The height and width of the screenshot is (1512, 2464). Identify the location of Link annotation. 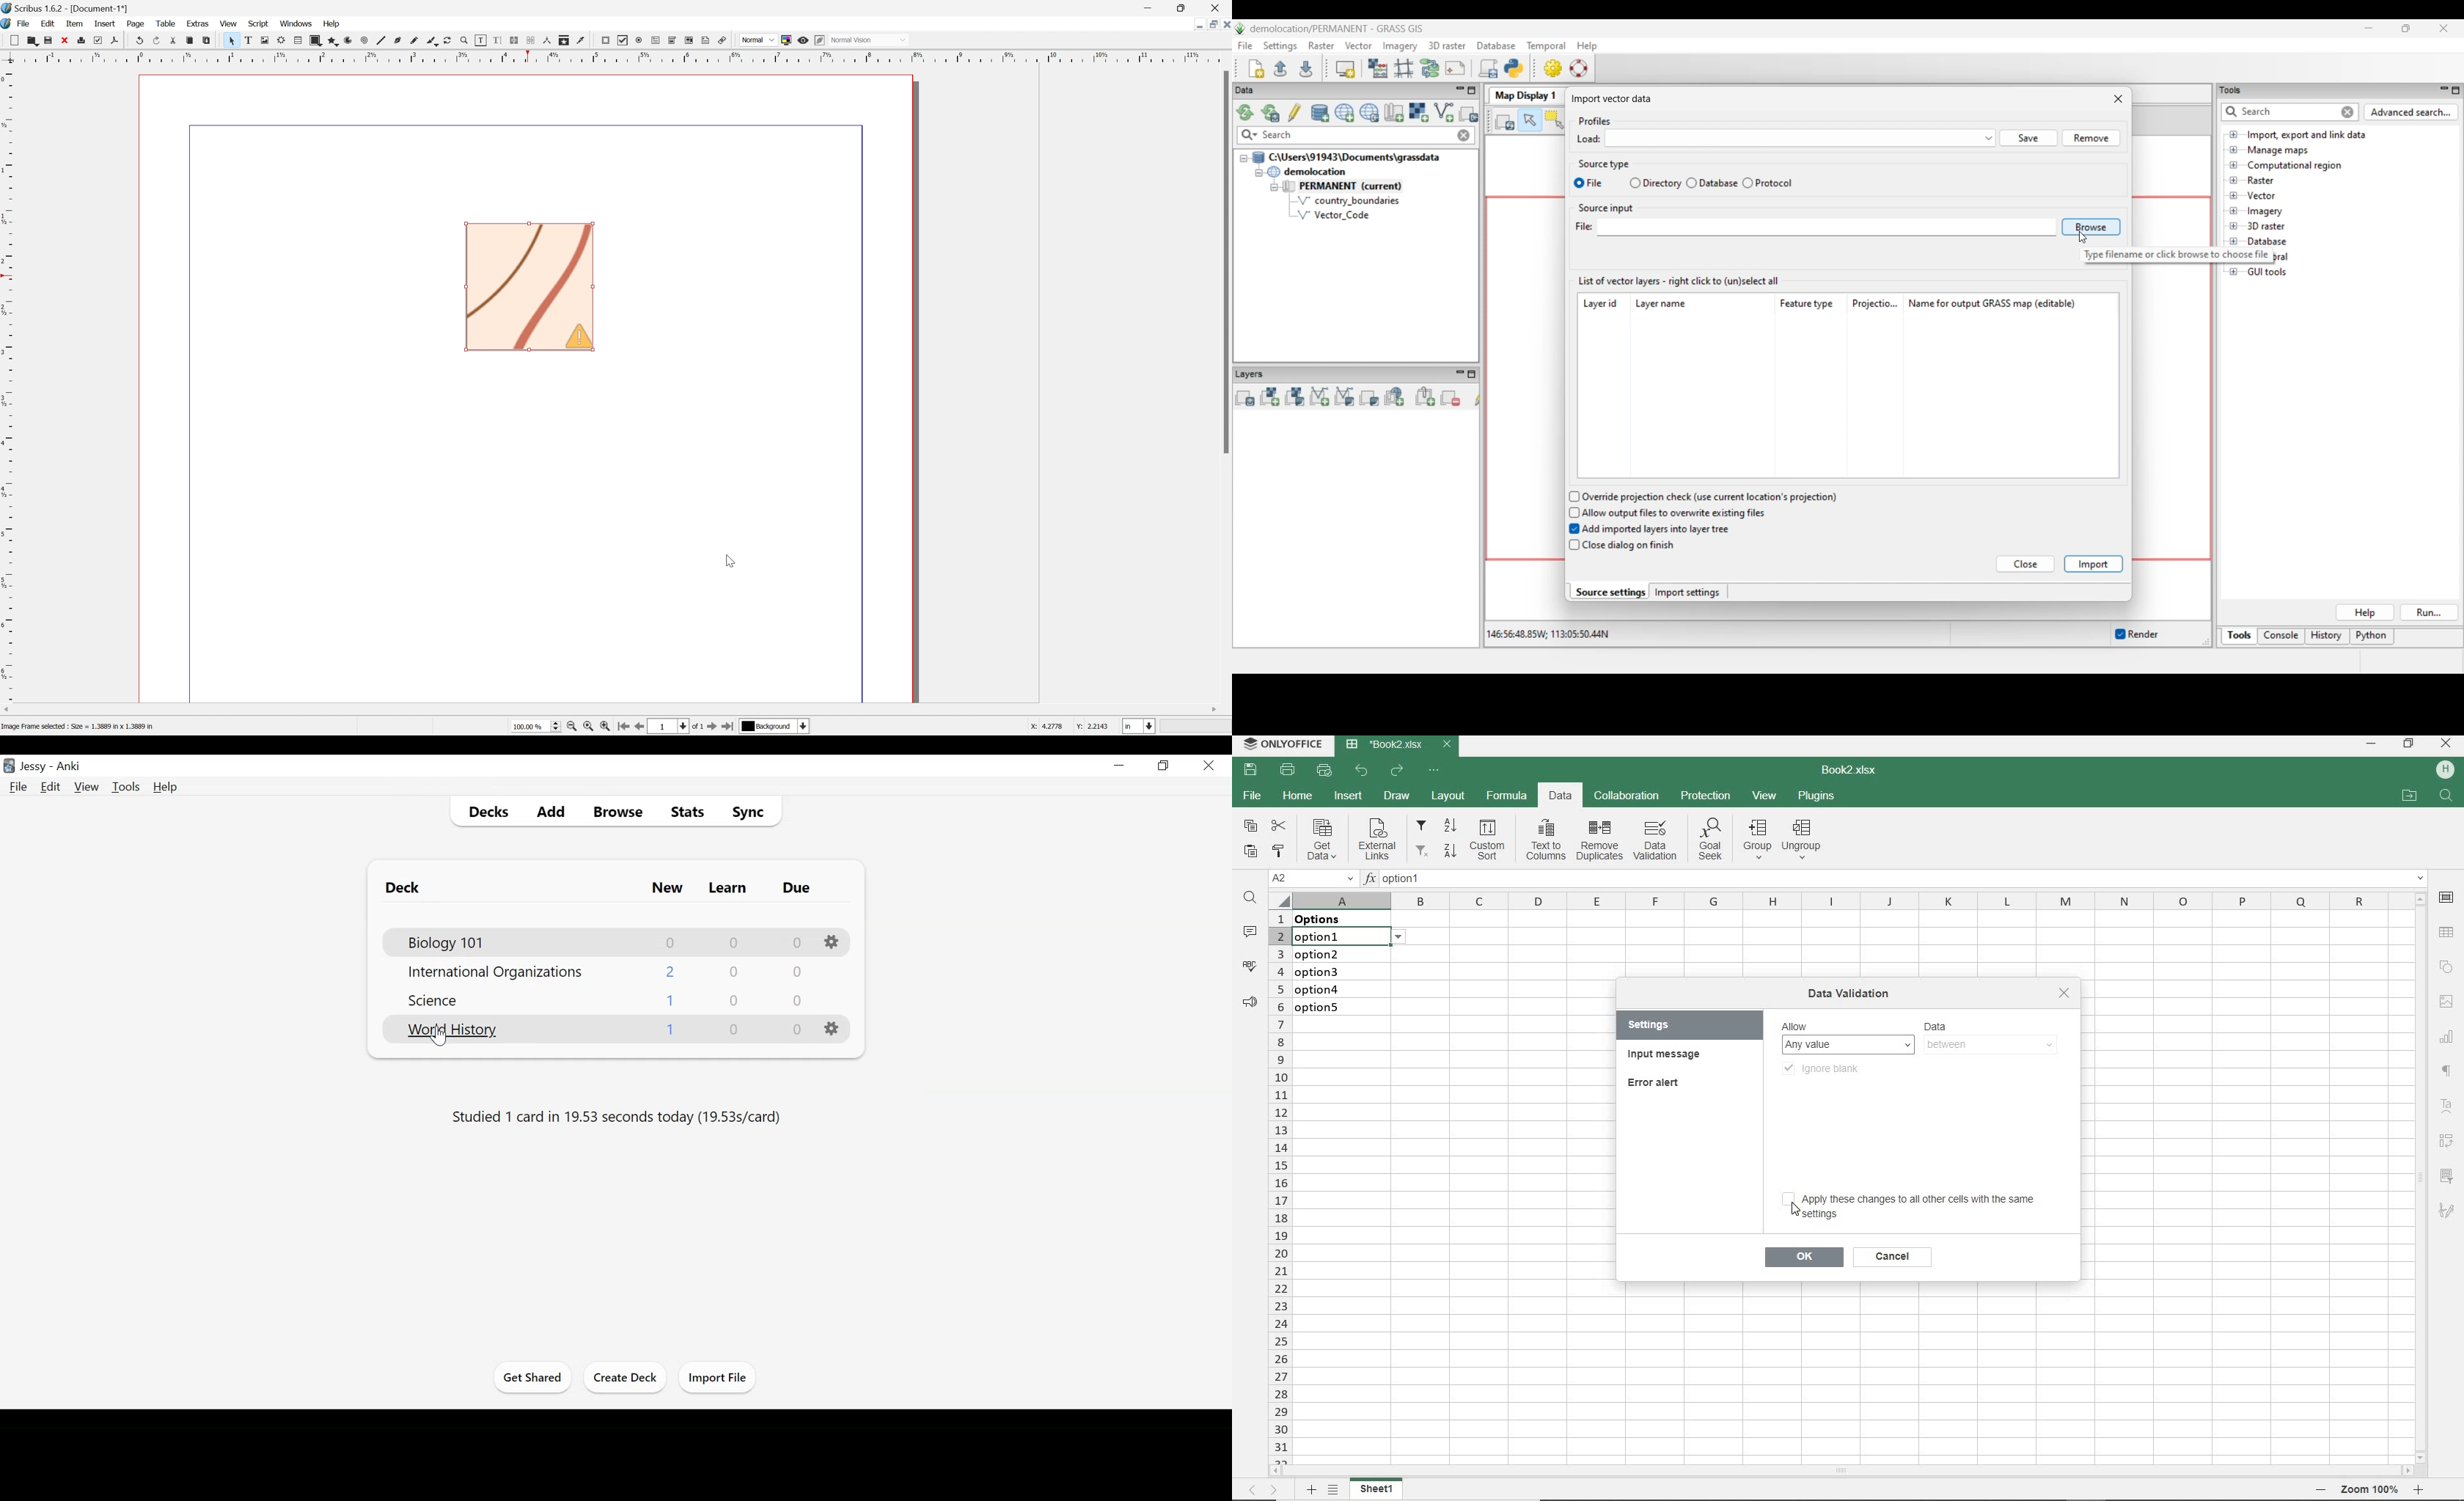
(724, 38).